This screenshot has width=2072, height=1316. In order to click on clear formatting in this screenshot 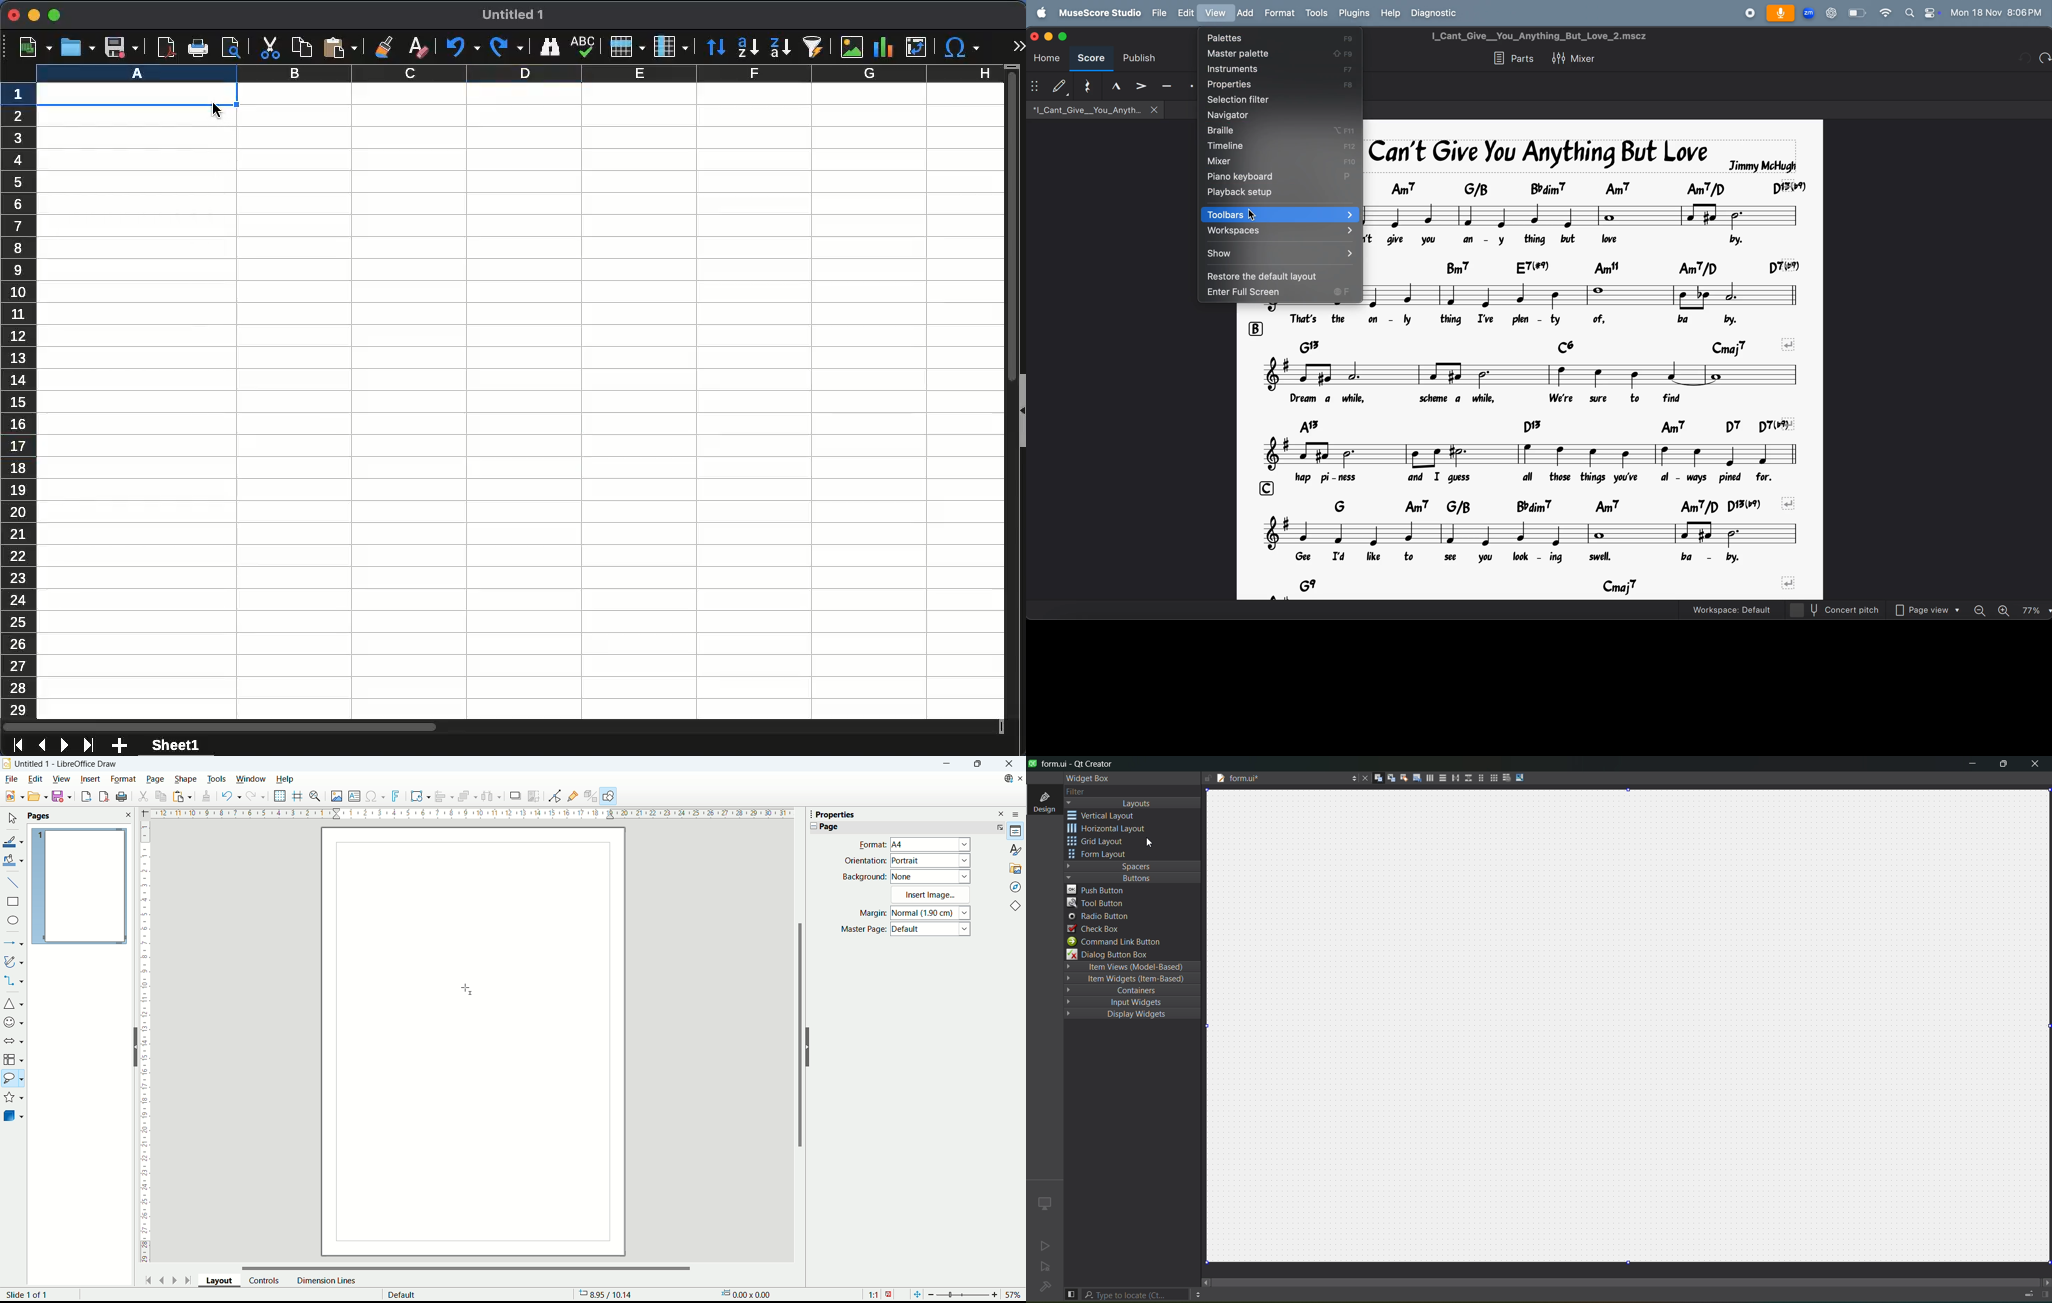, I will do `click(417, 45)`.